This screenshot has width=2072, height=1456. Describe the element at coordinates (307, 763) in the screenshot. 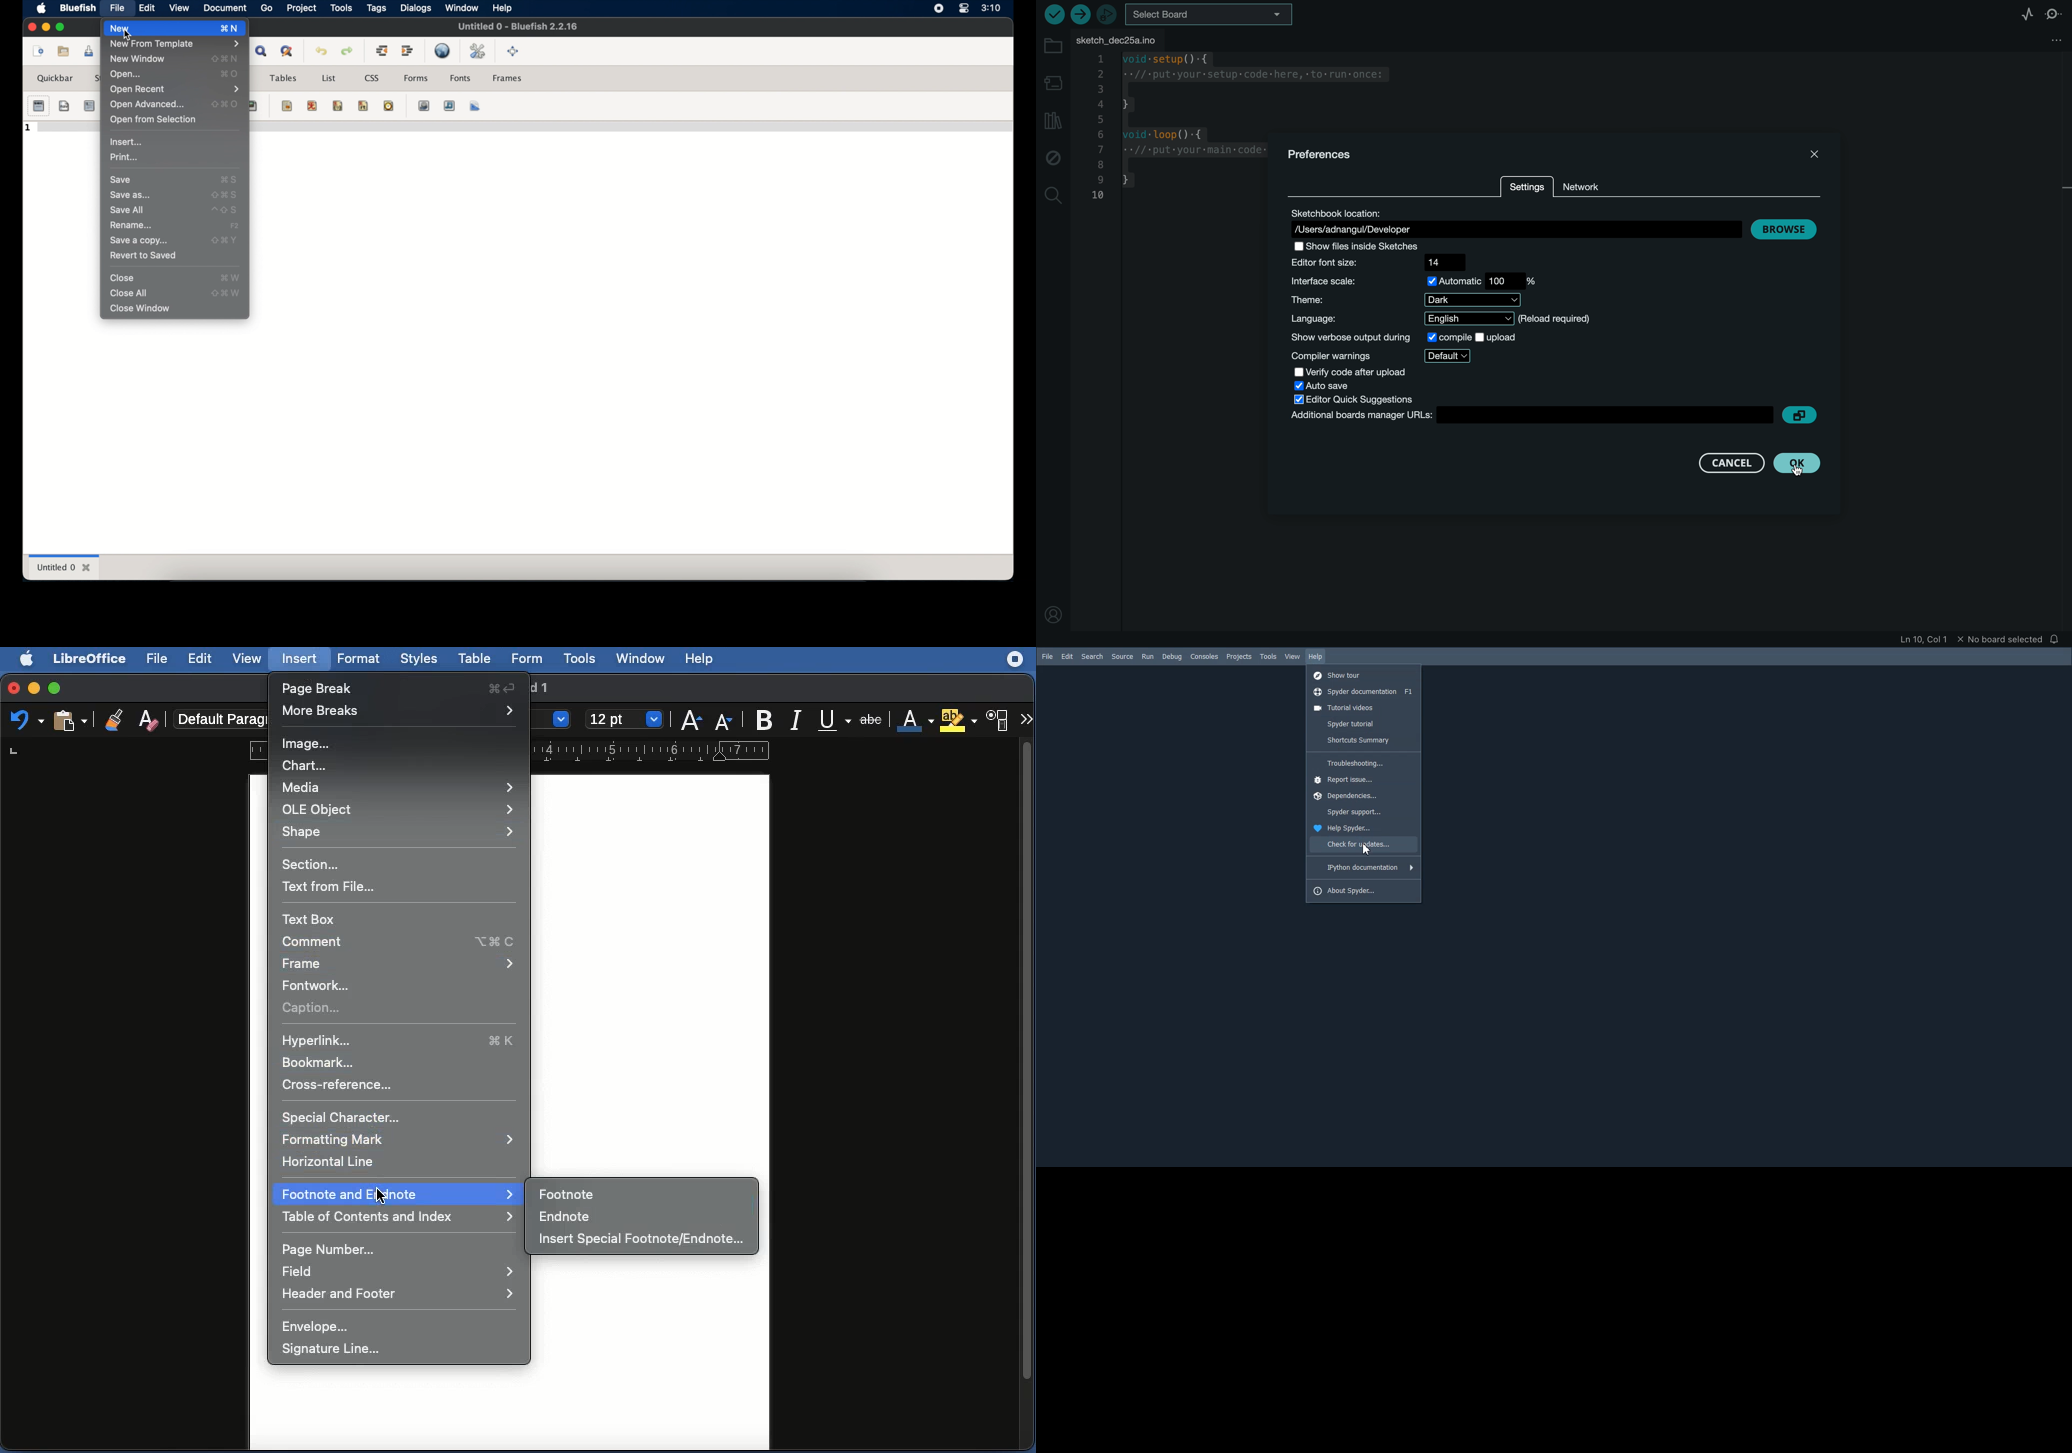

I see `Chart` at that location.